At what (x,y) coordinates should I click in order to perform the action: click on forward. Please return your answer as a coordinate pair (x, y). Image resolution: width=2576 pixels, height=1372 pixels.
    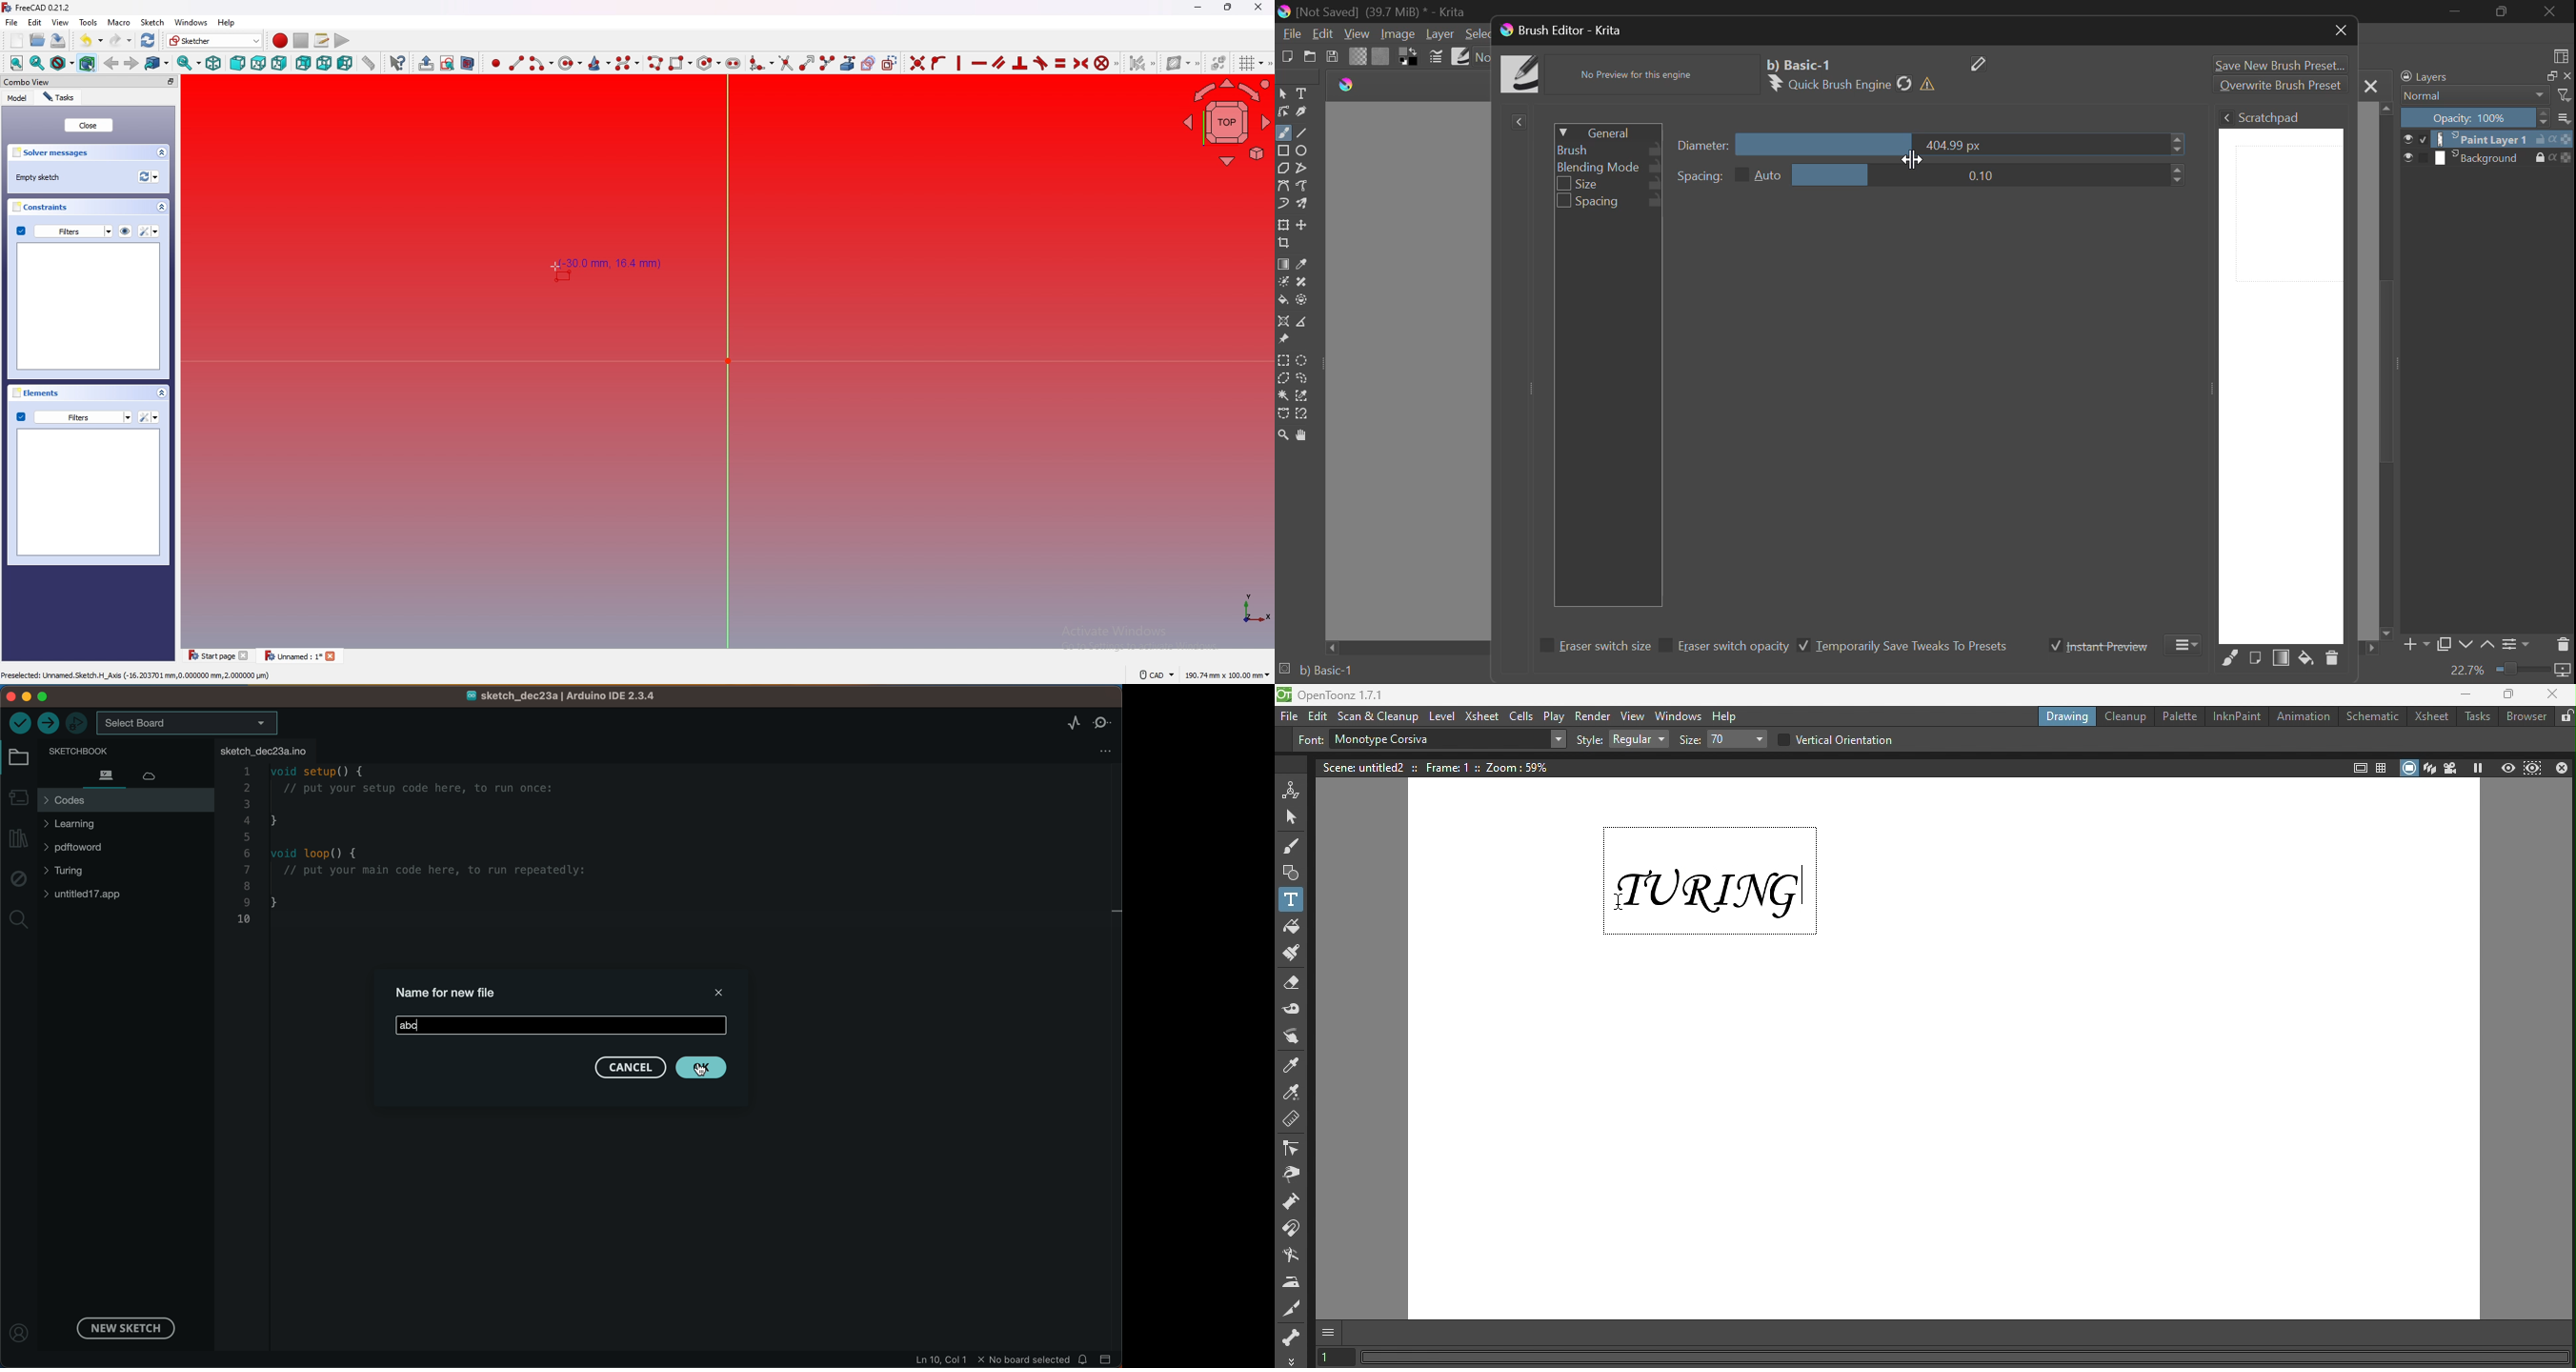
    Looking at the image, I should click on (131, 64).